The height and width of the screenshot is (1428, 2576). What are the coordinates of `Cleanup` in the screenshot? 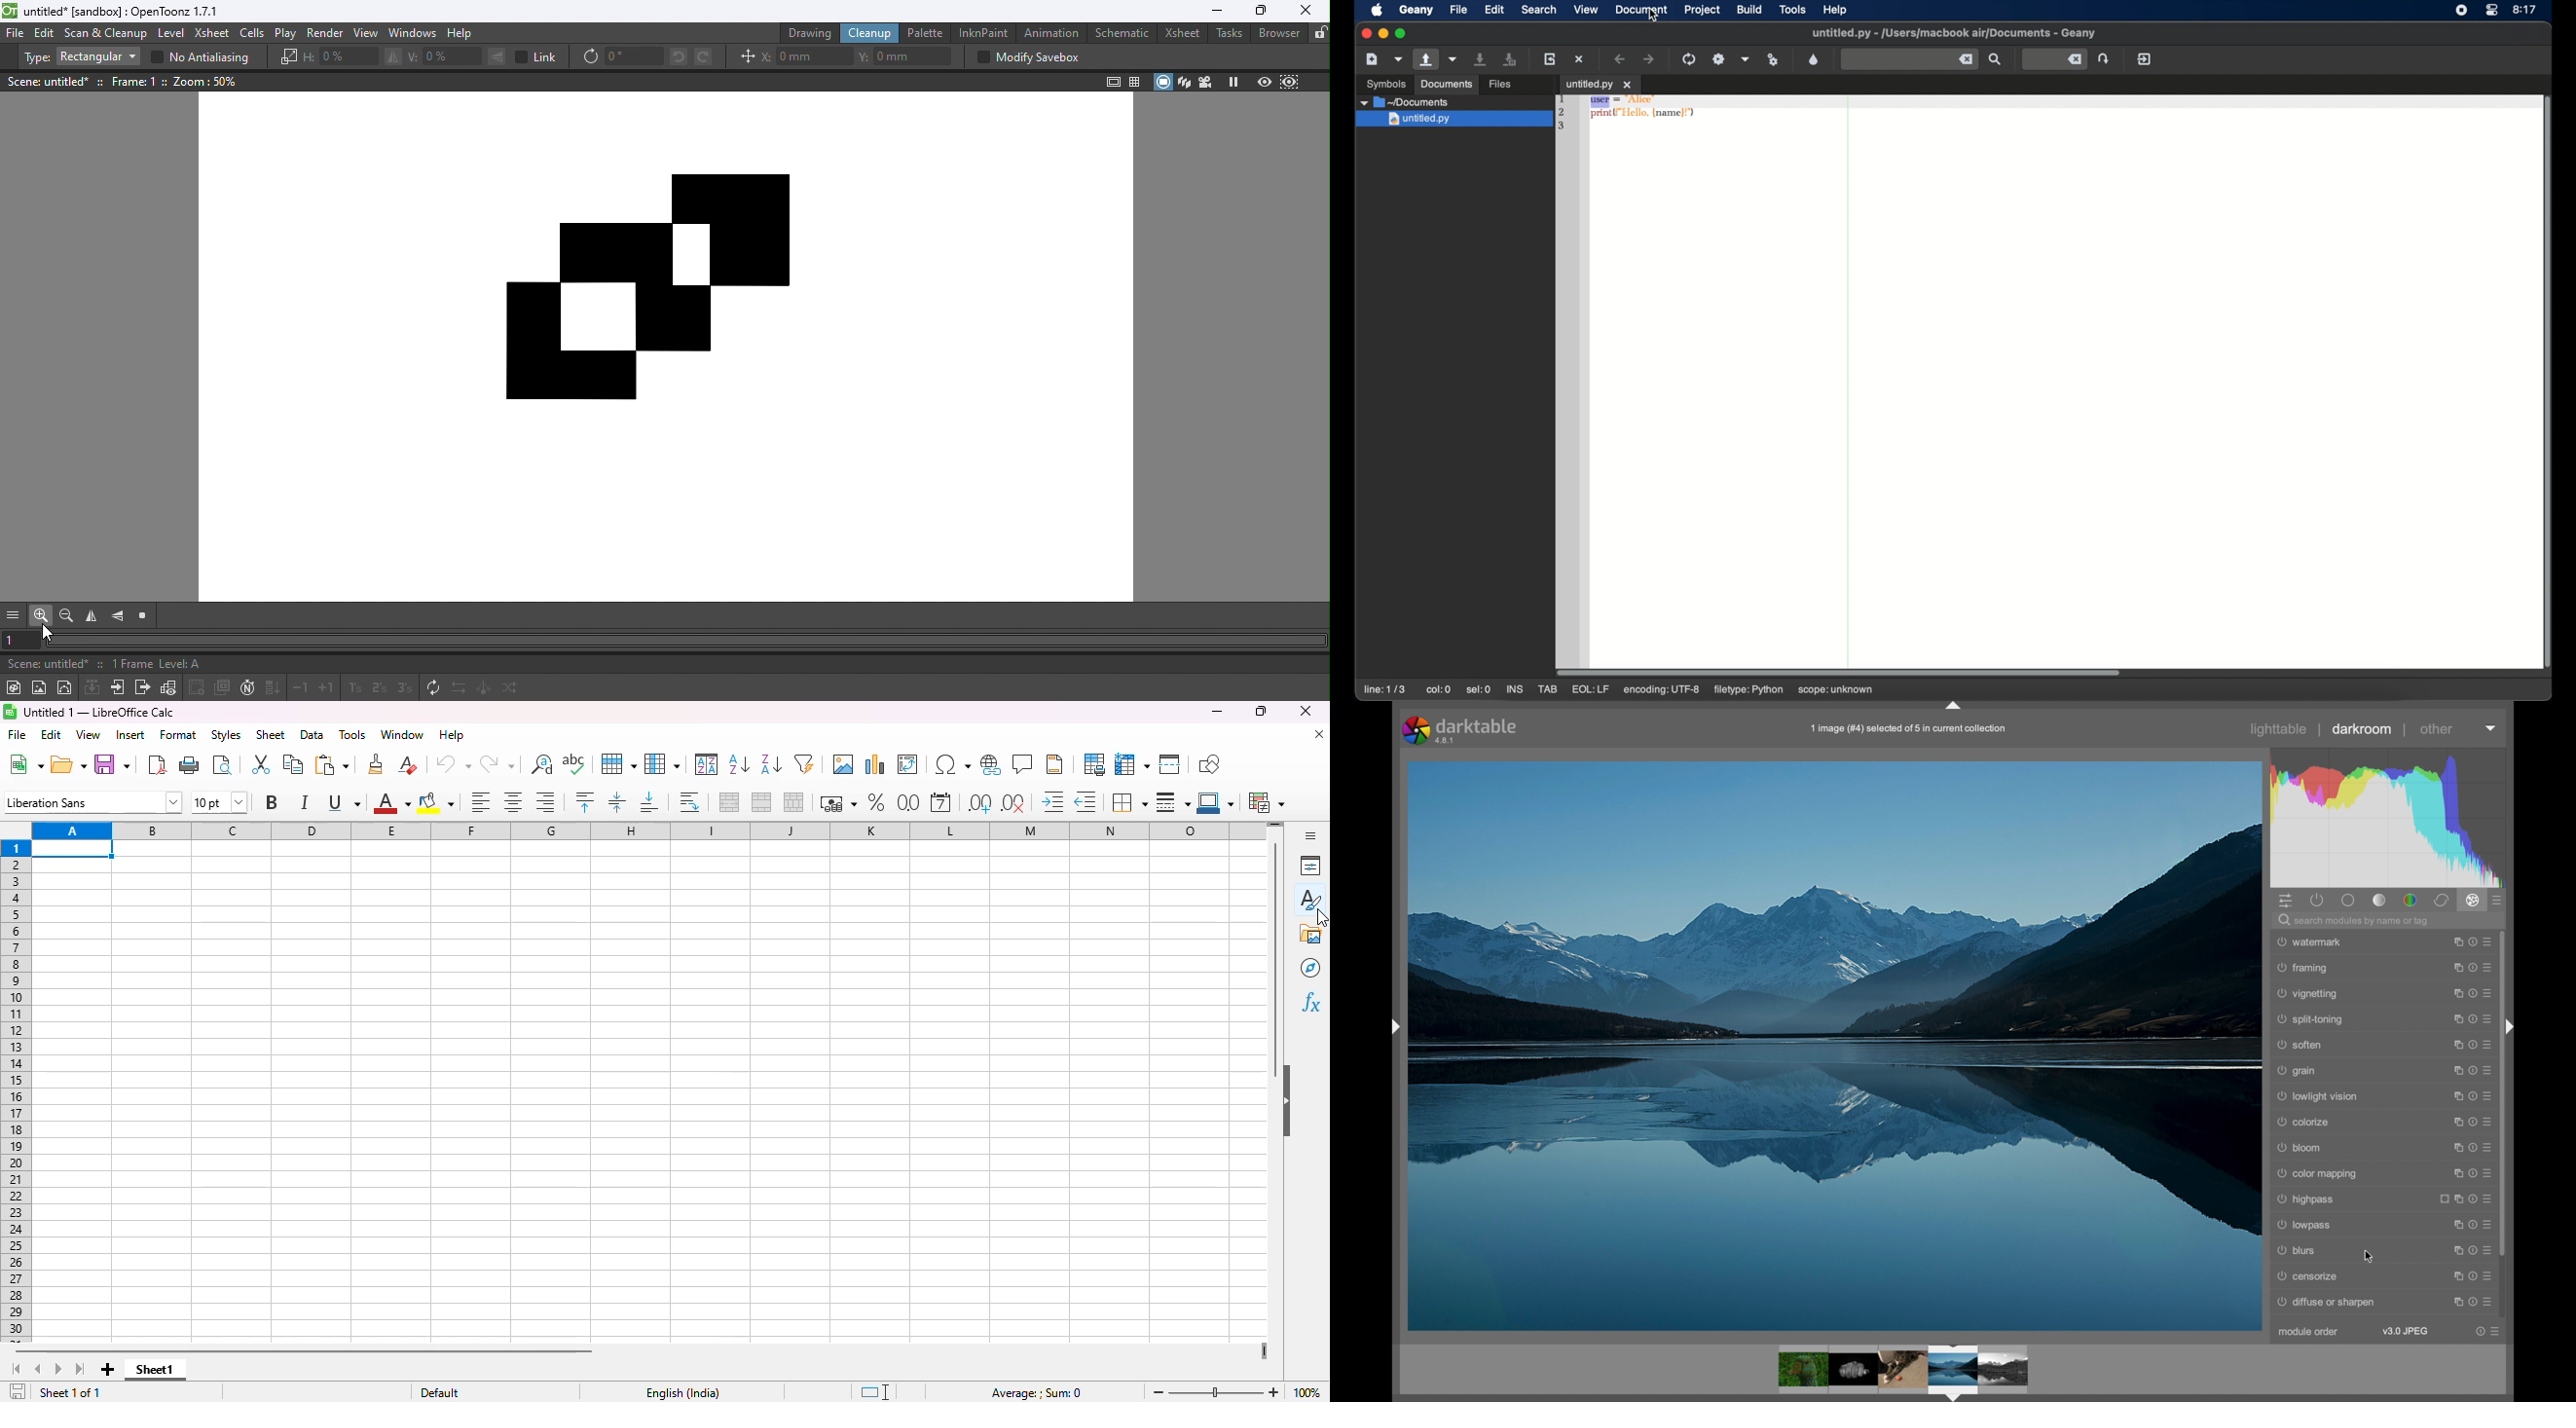 It's located at (867, 34).